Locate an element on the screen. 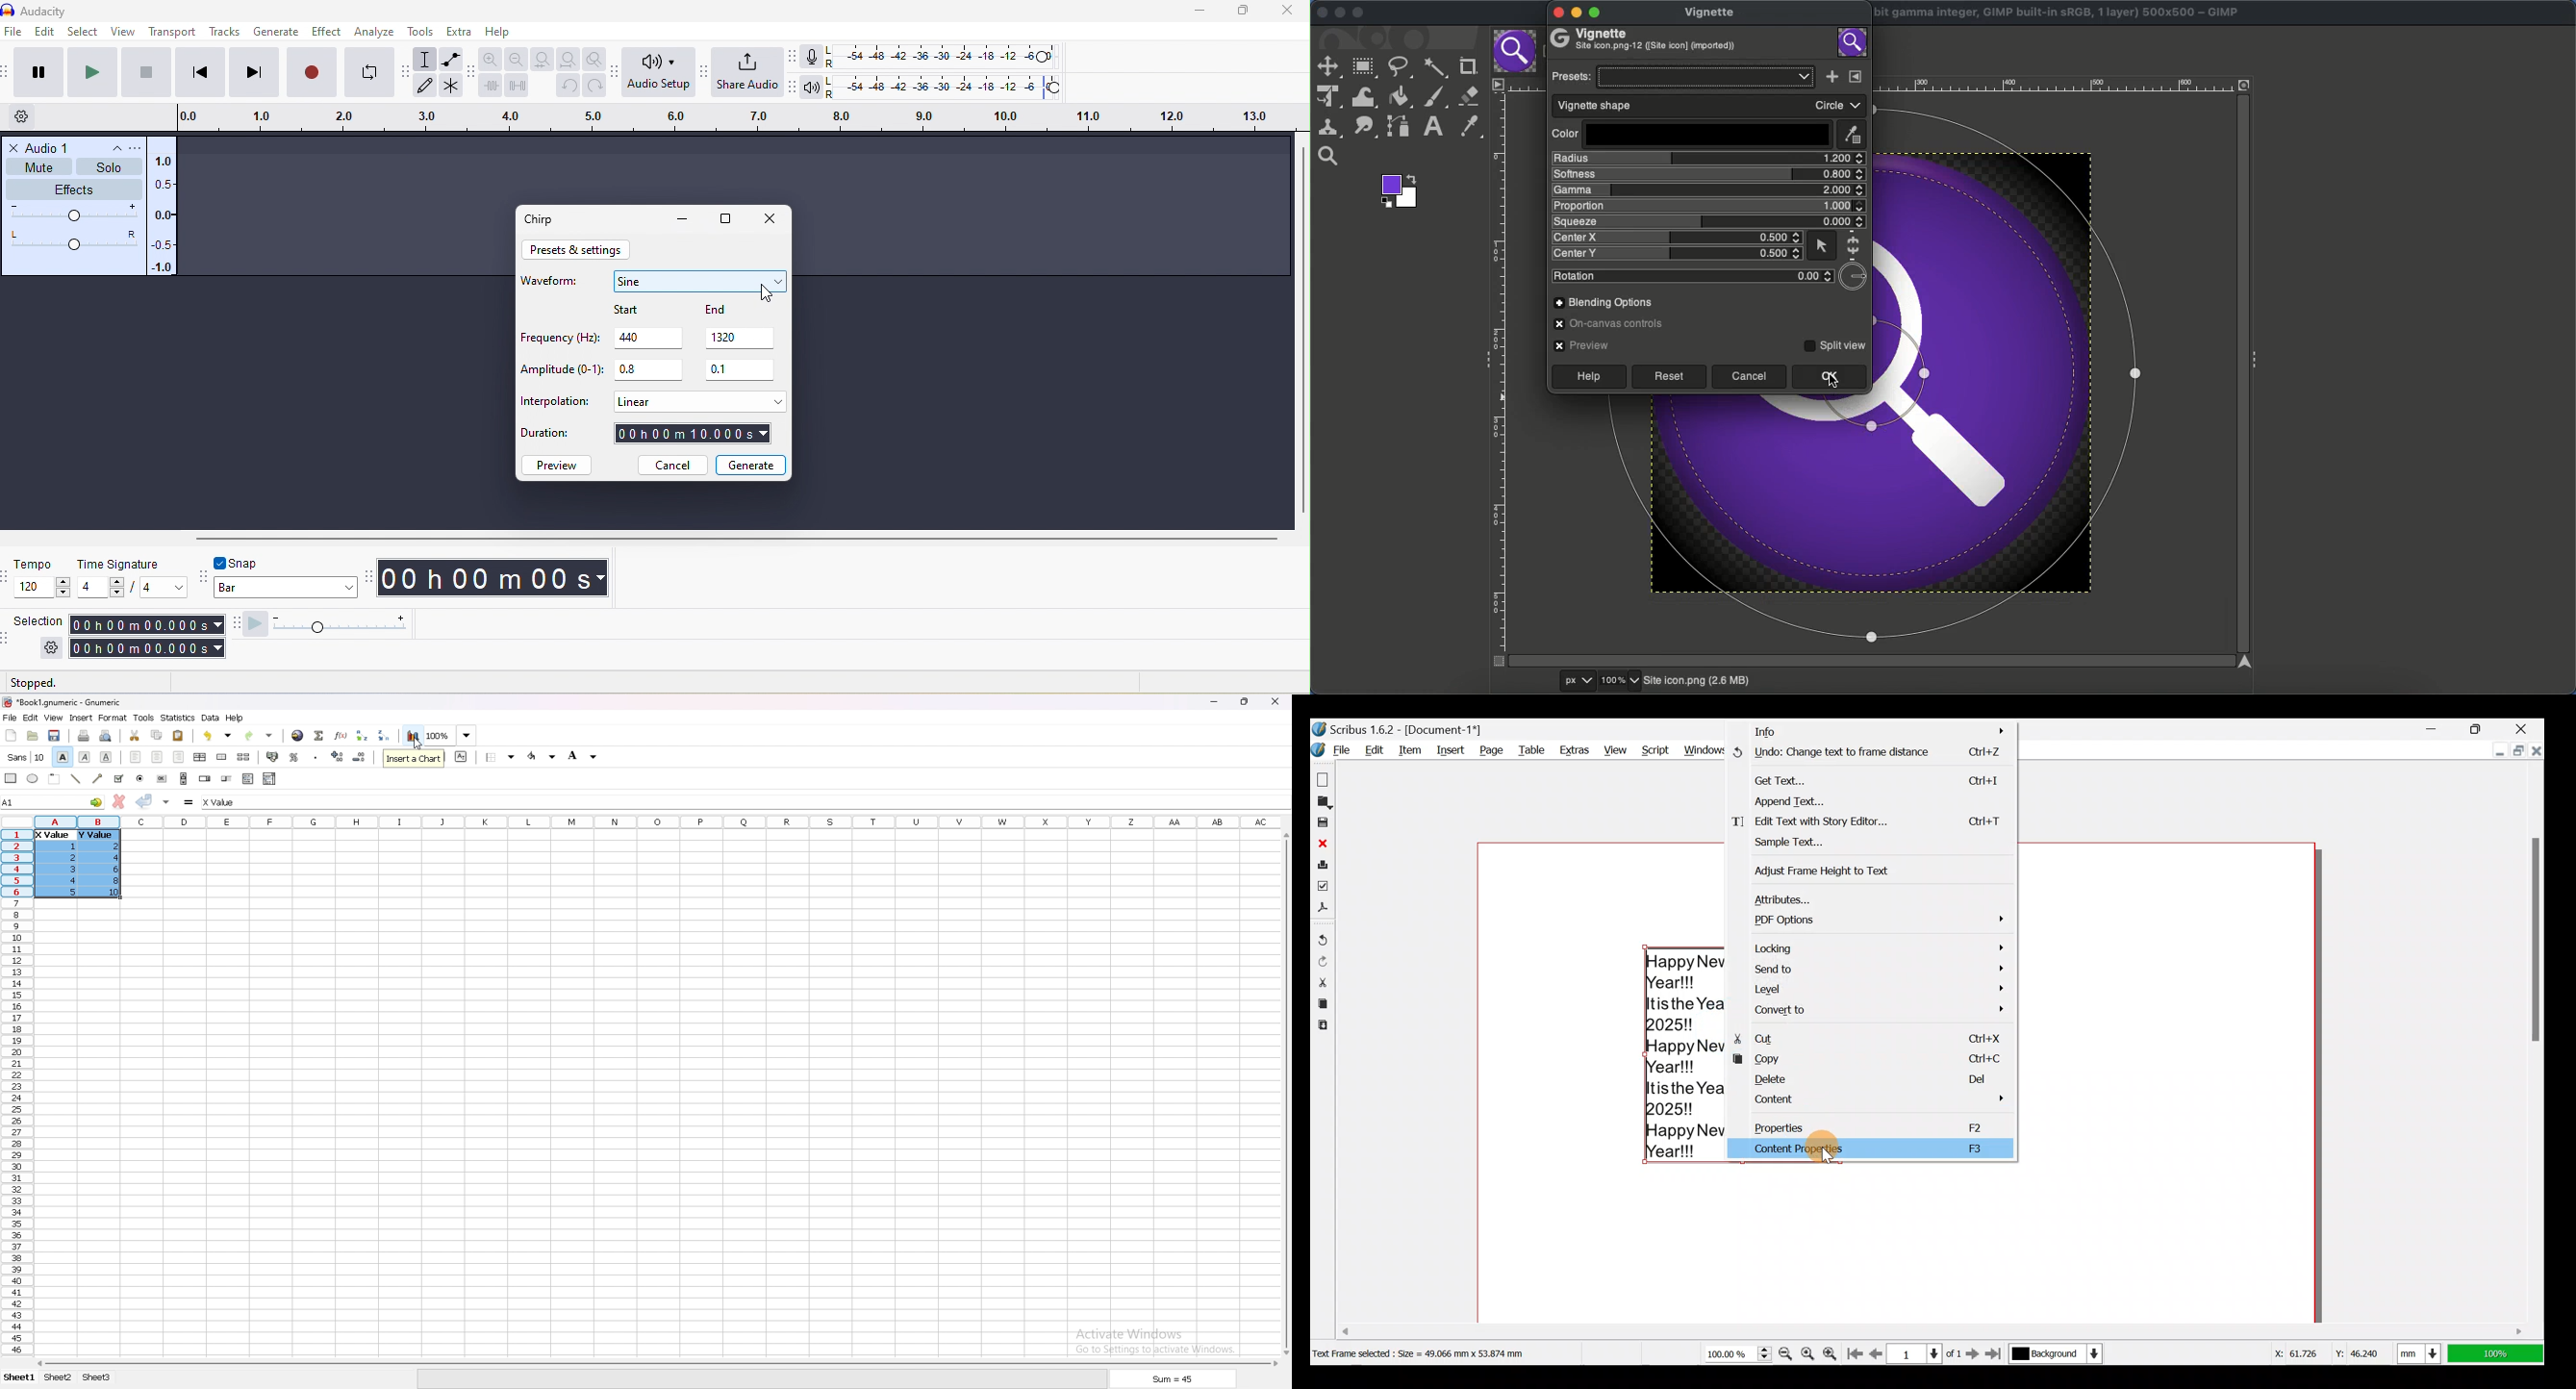  Freeform selector is located at coordinates (1399, 67).